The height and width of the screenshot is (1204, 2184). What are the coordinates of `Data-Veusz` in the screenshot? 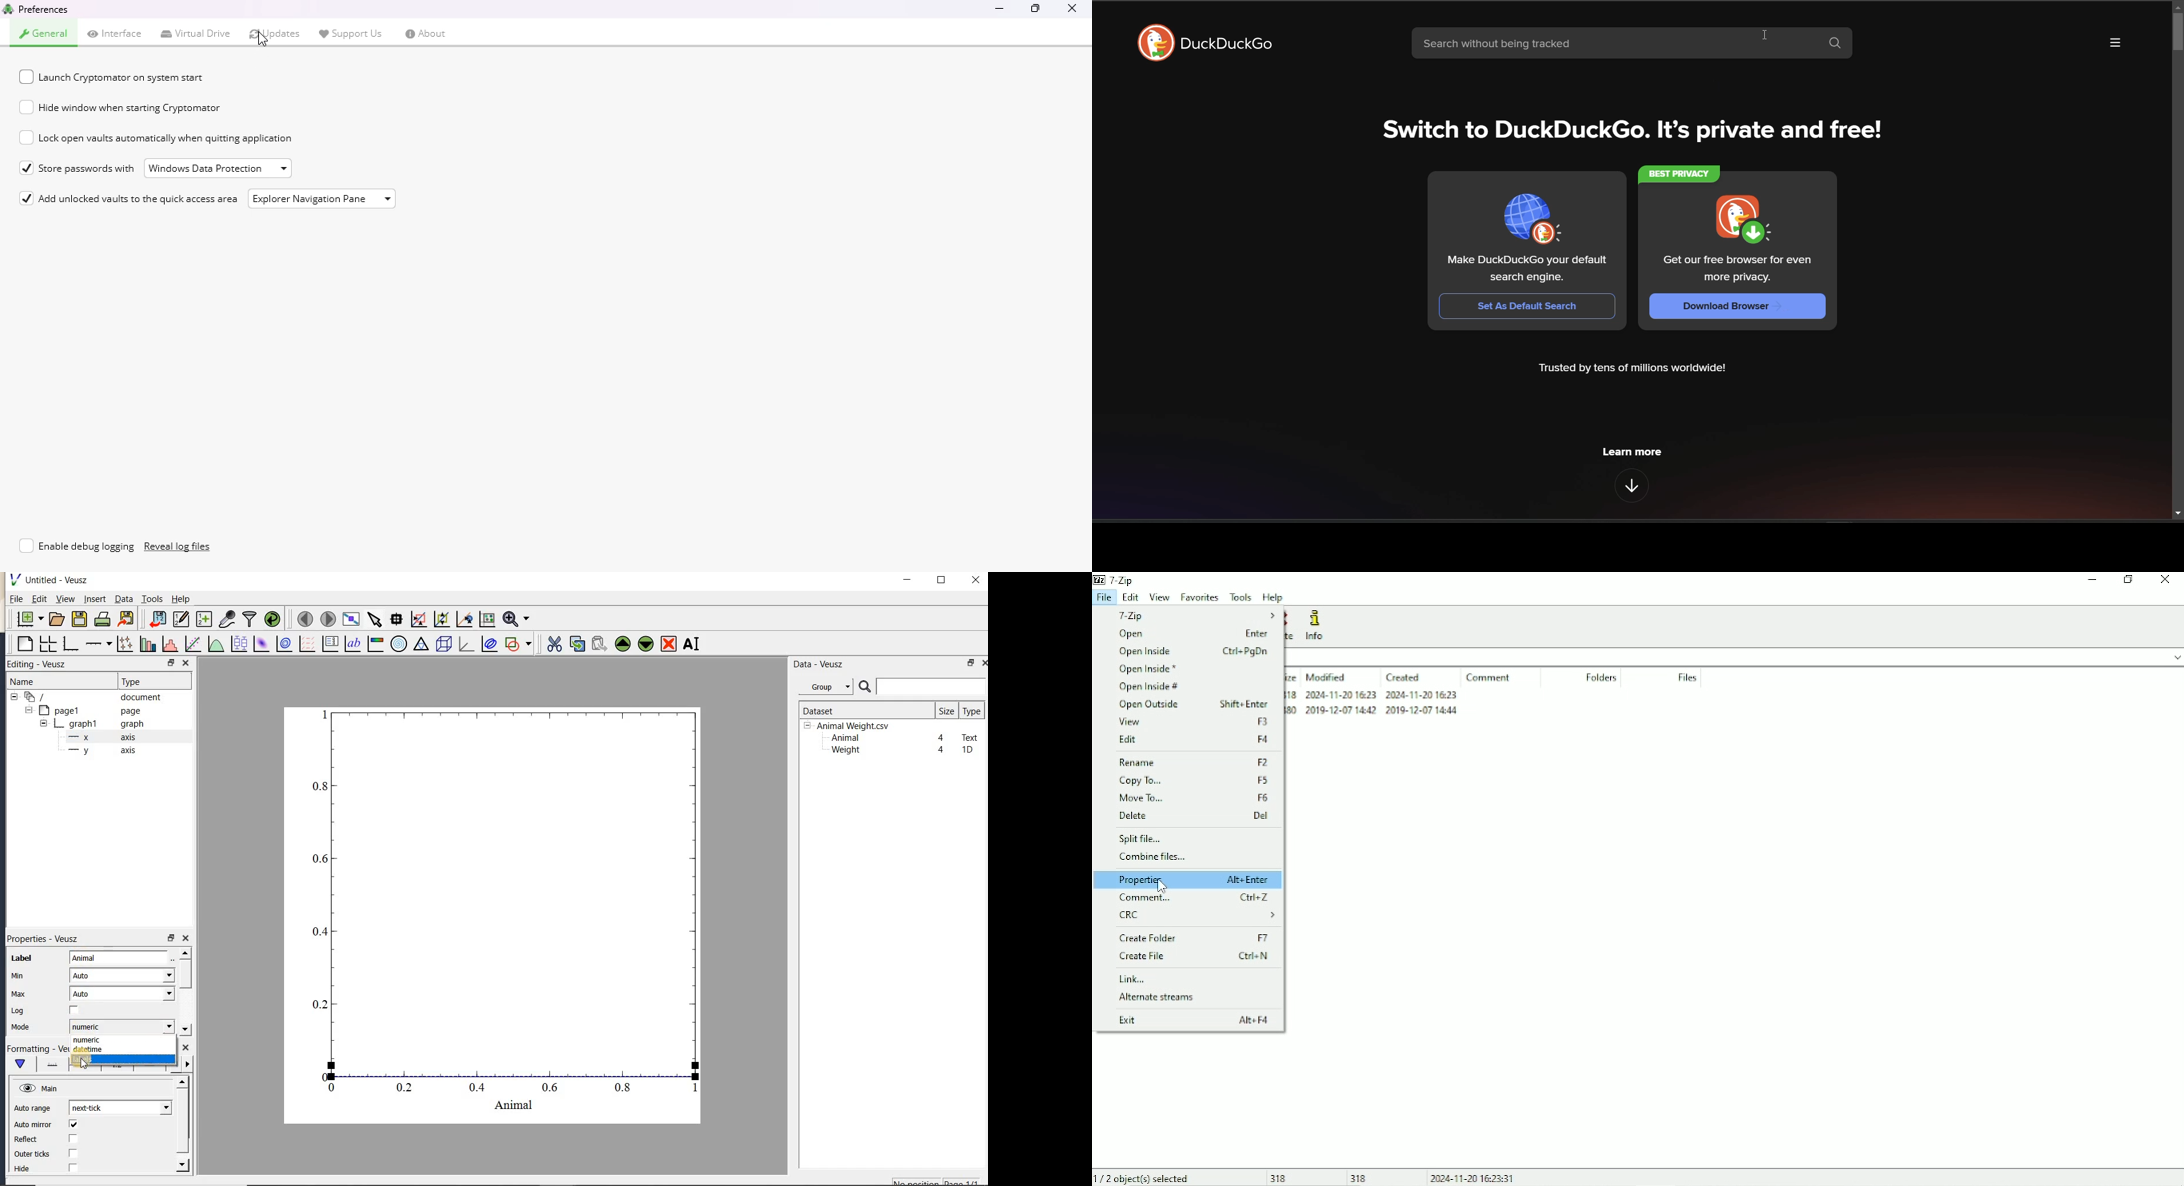 It's located at (819, 664).